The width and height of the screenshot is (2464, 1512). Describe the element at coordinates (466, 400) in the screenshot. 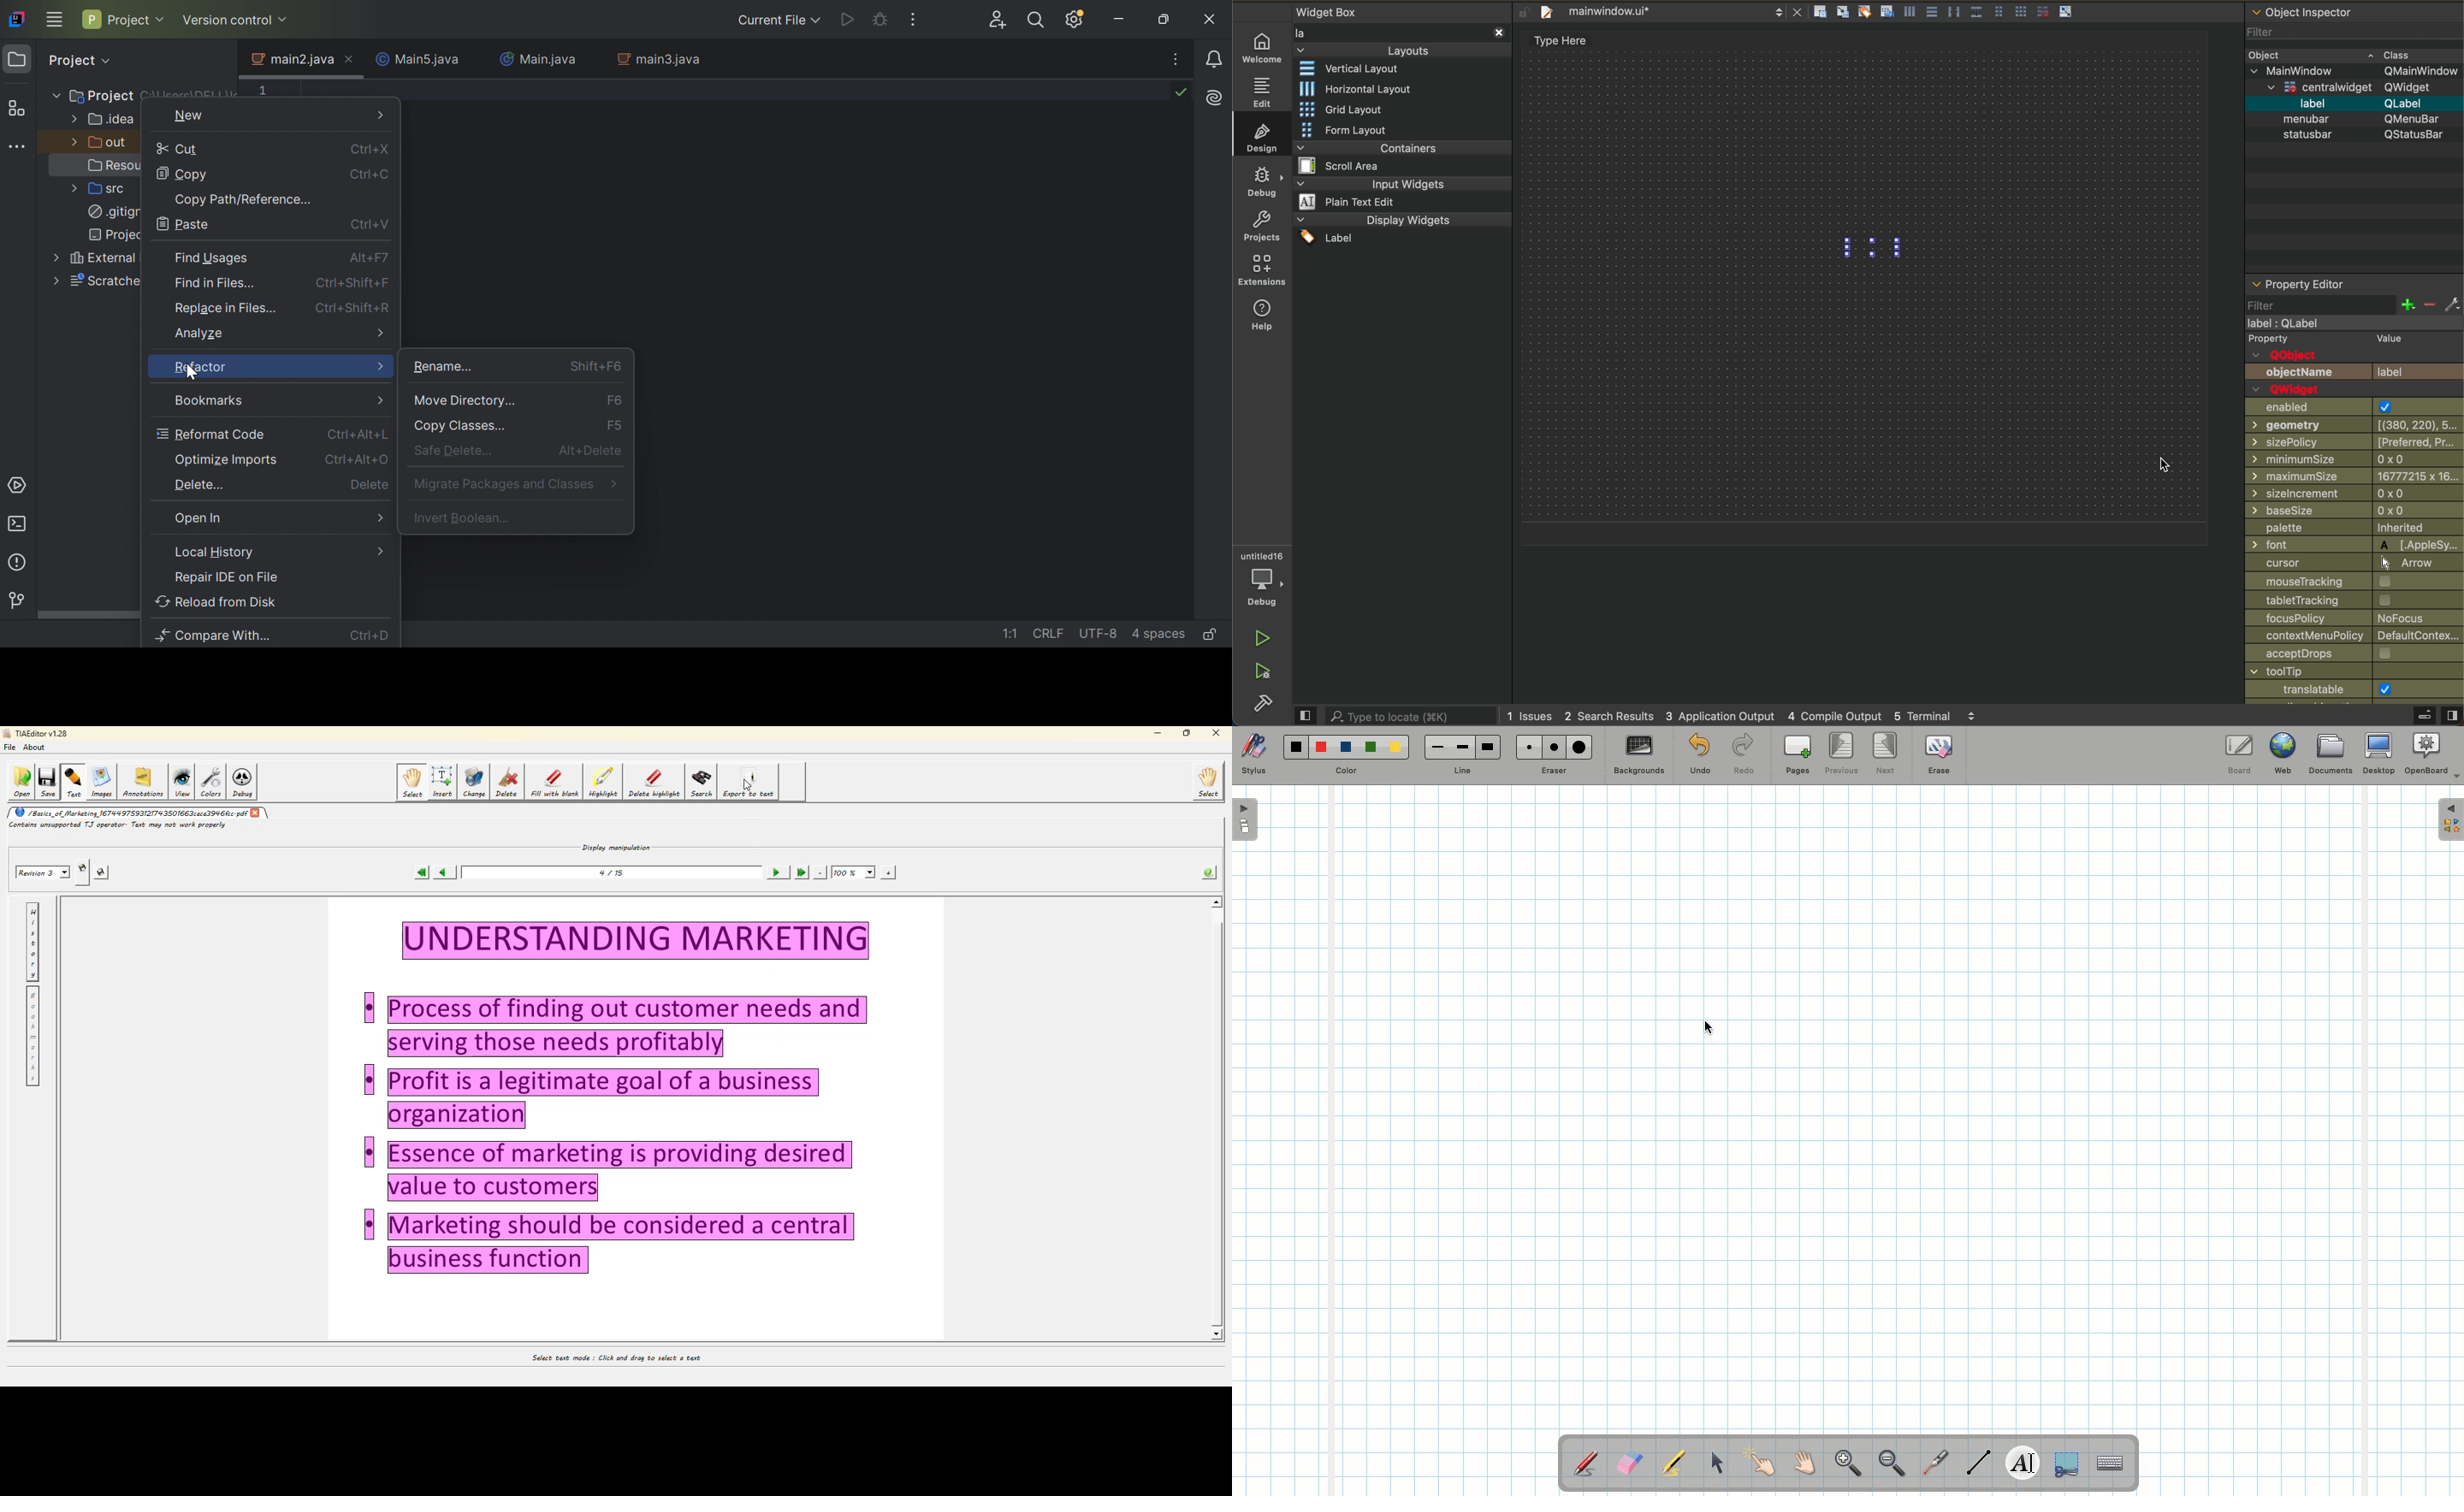

I see `Move Directory` at that location.